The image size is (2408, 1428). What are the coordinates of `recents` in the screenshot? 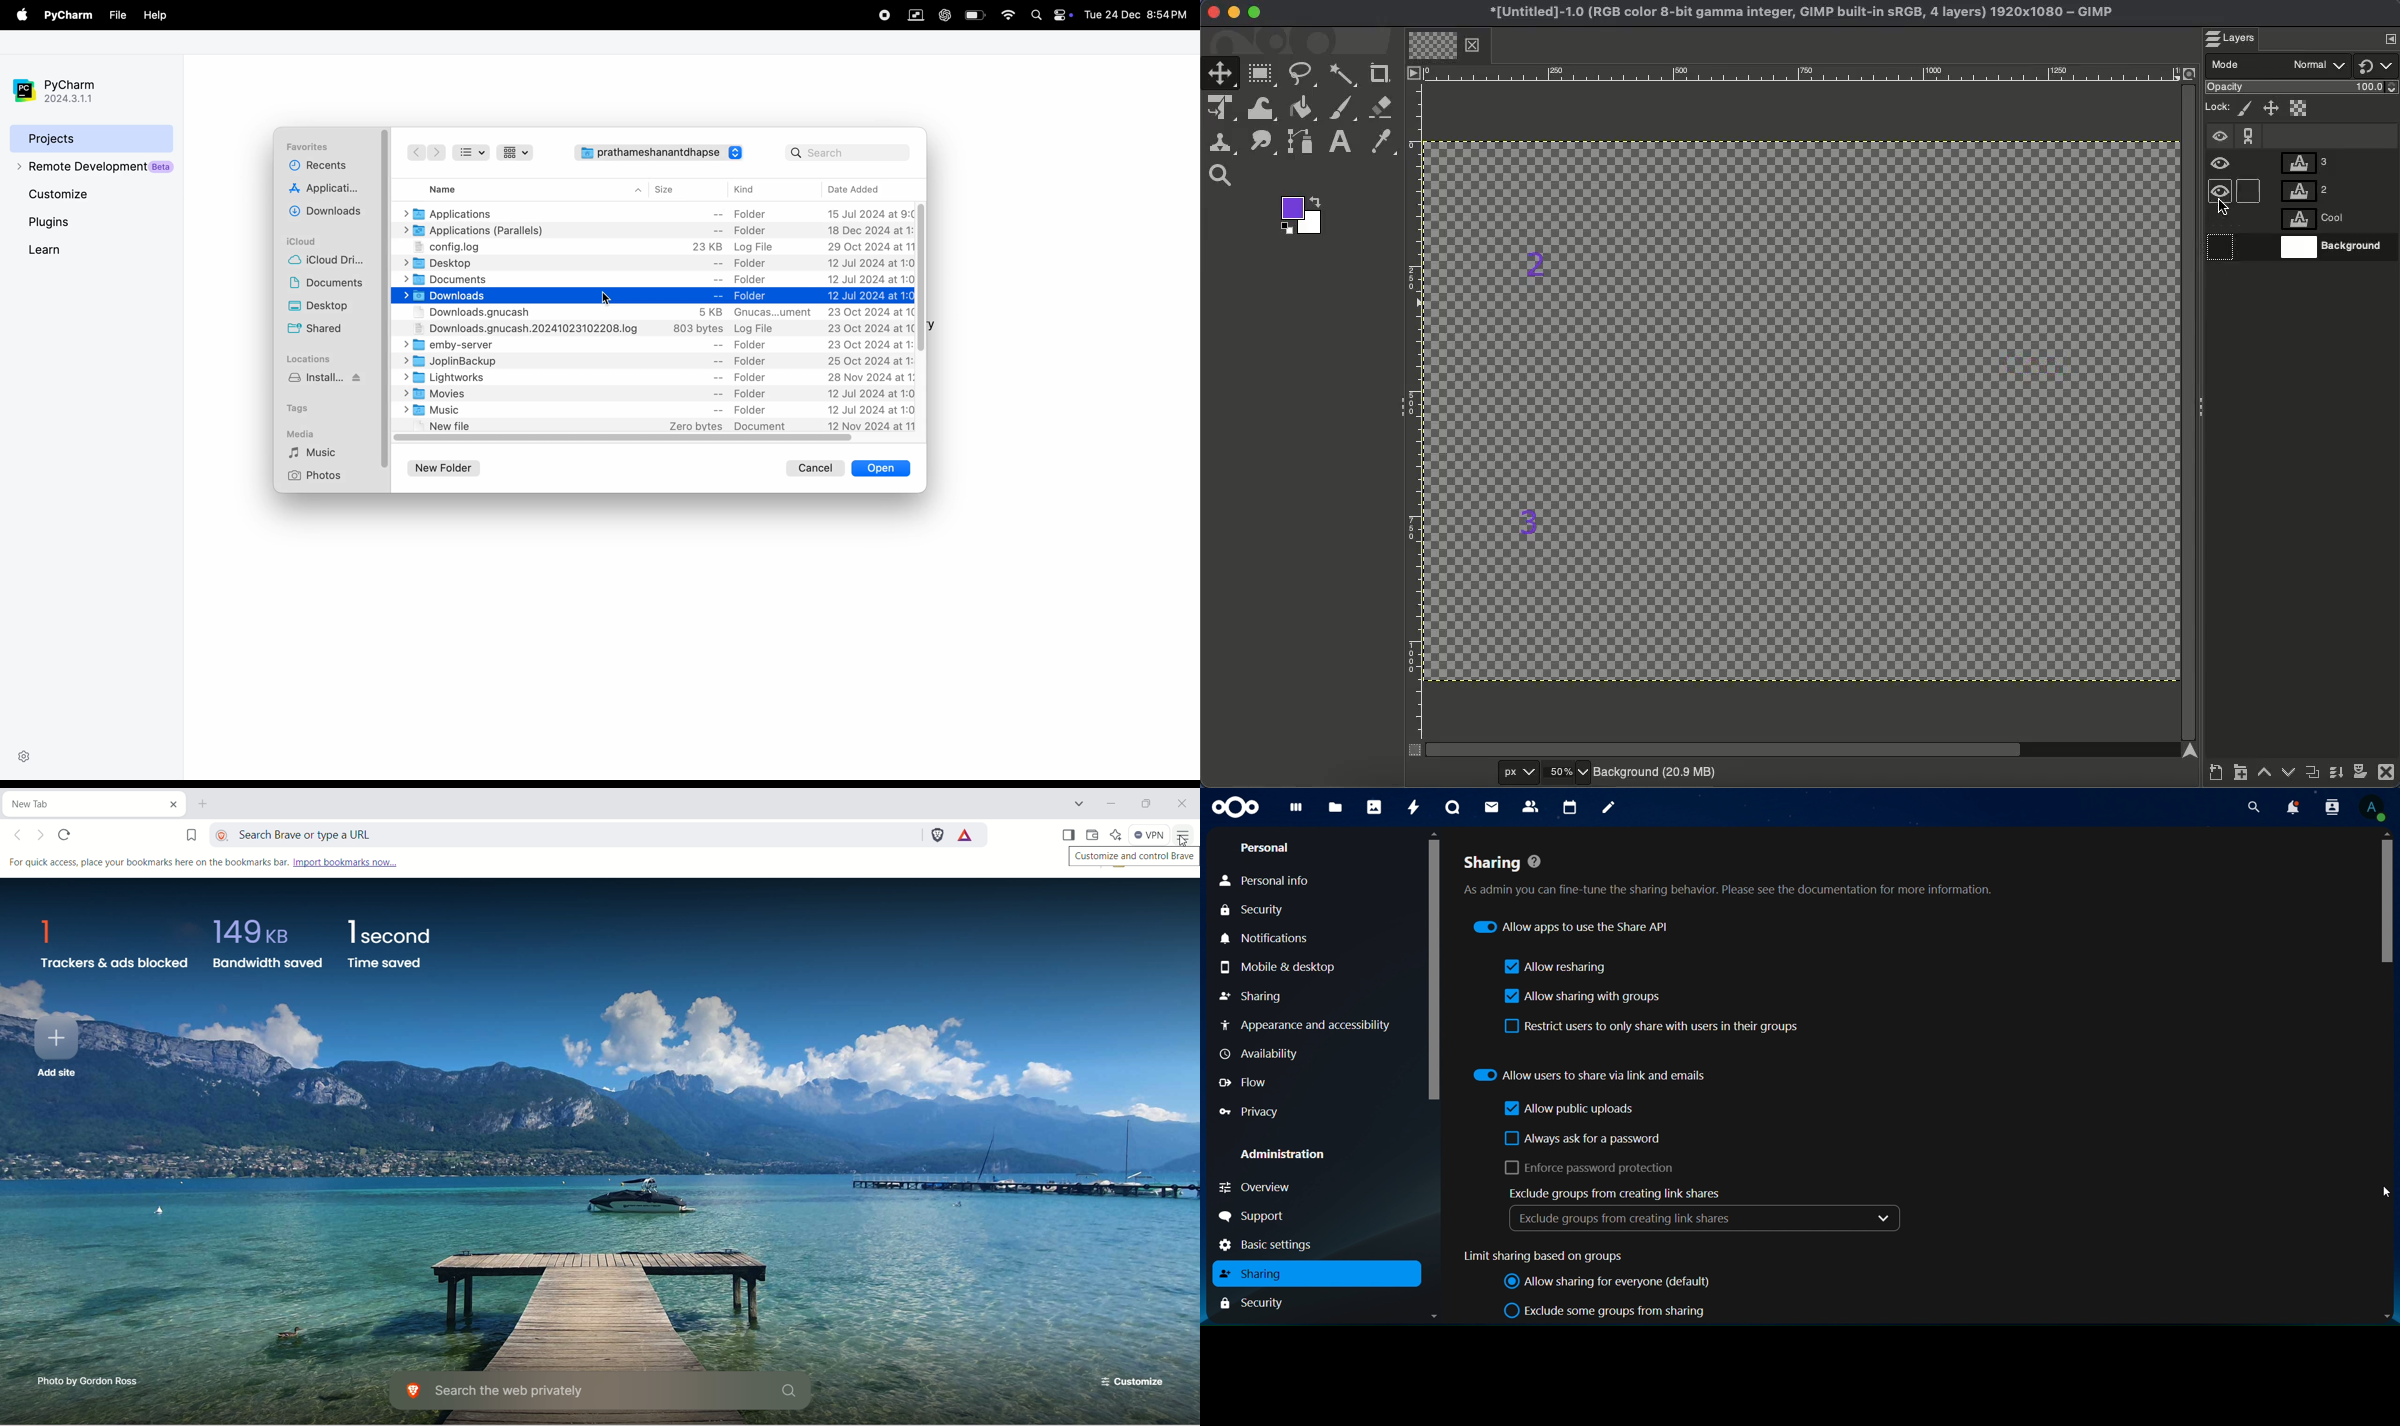 It's located at (316, 168).